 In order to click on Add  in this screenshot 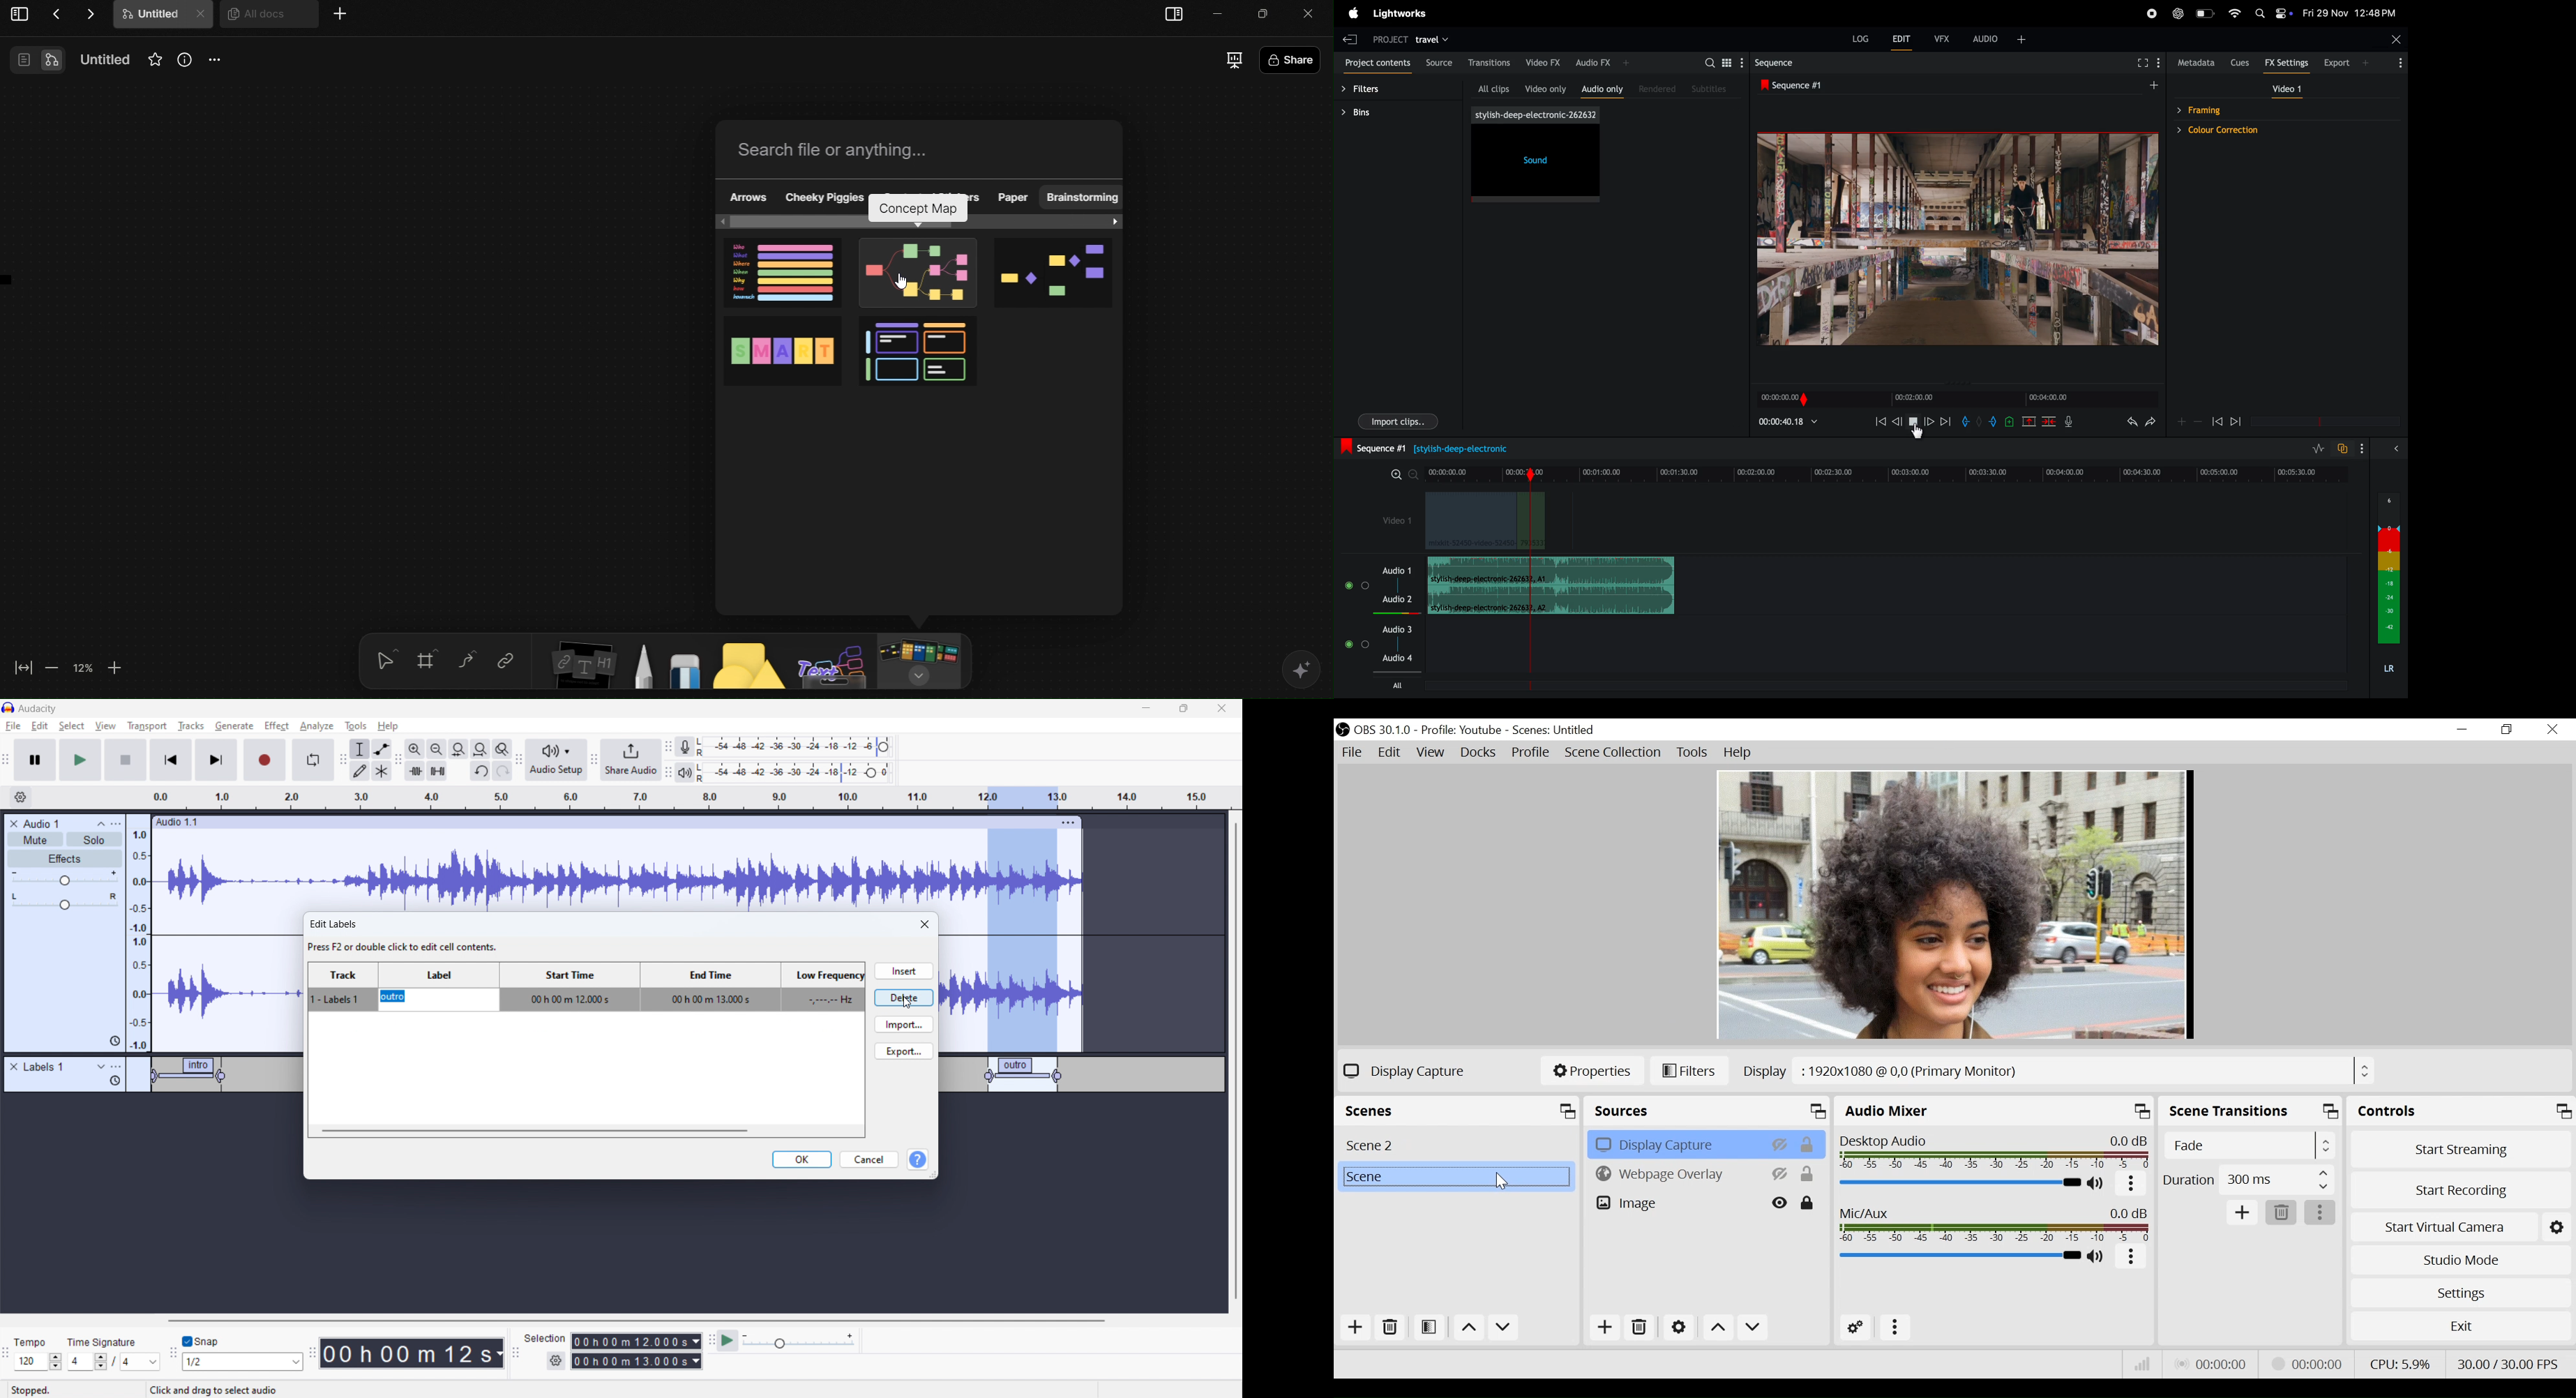, I will do `click(2242, 1211)`.